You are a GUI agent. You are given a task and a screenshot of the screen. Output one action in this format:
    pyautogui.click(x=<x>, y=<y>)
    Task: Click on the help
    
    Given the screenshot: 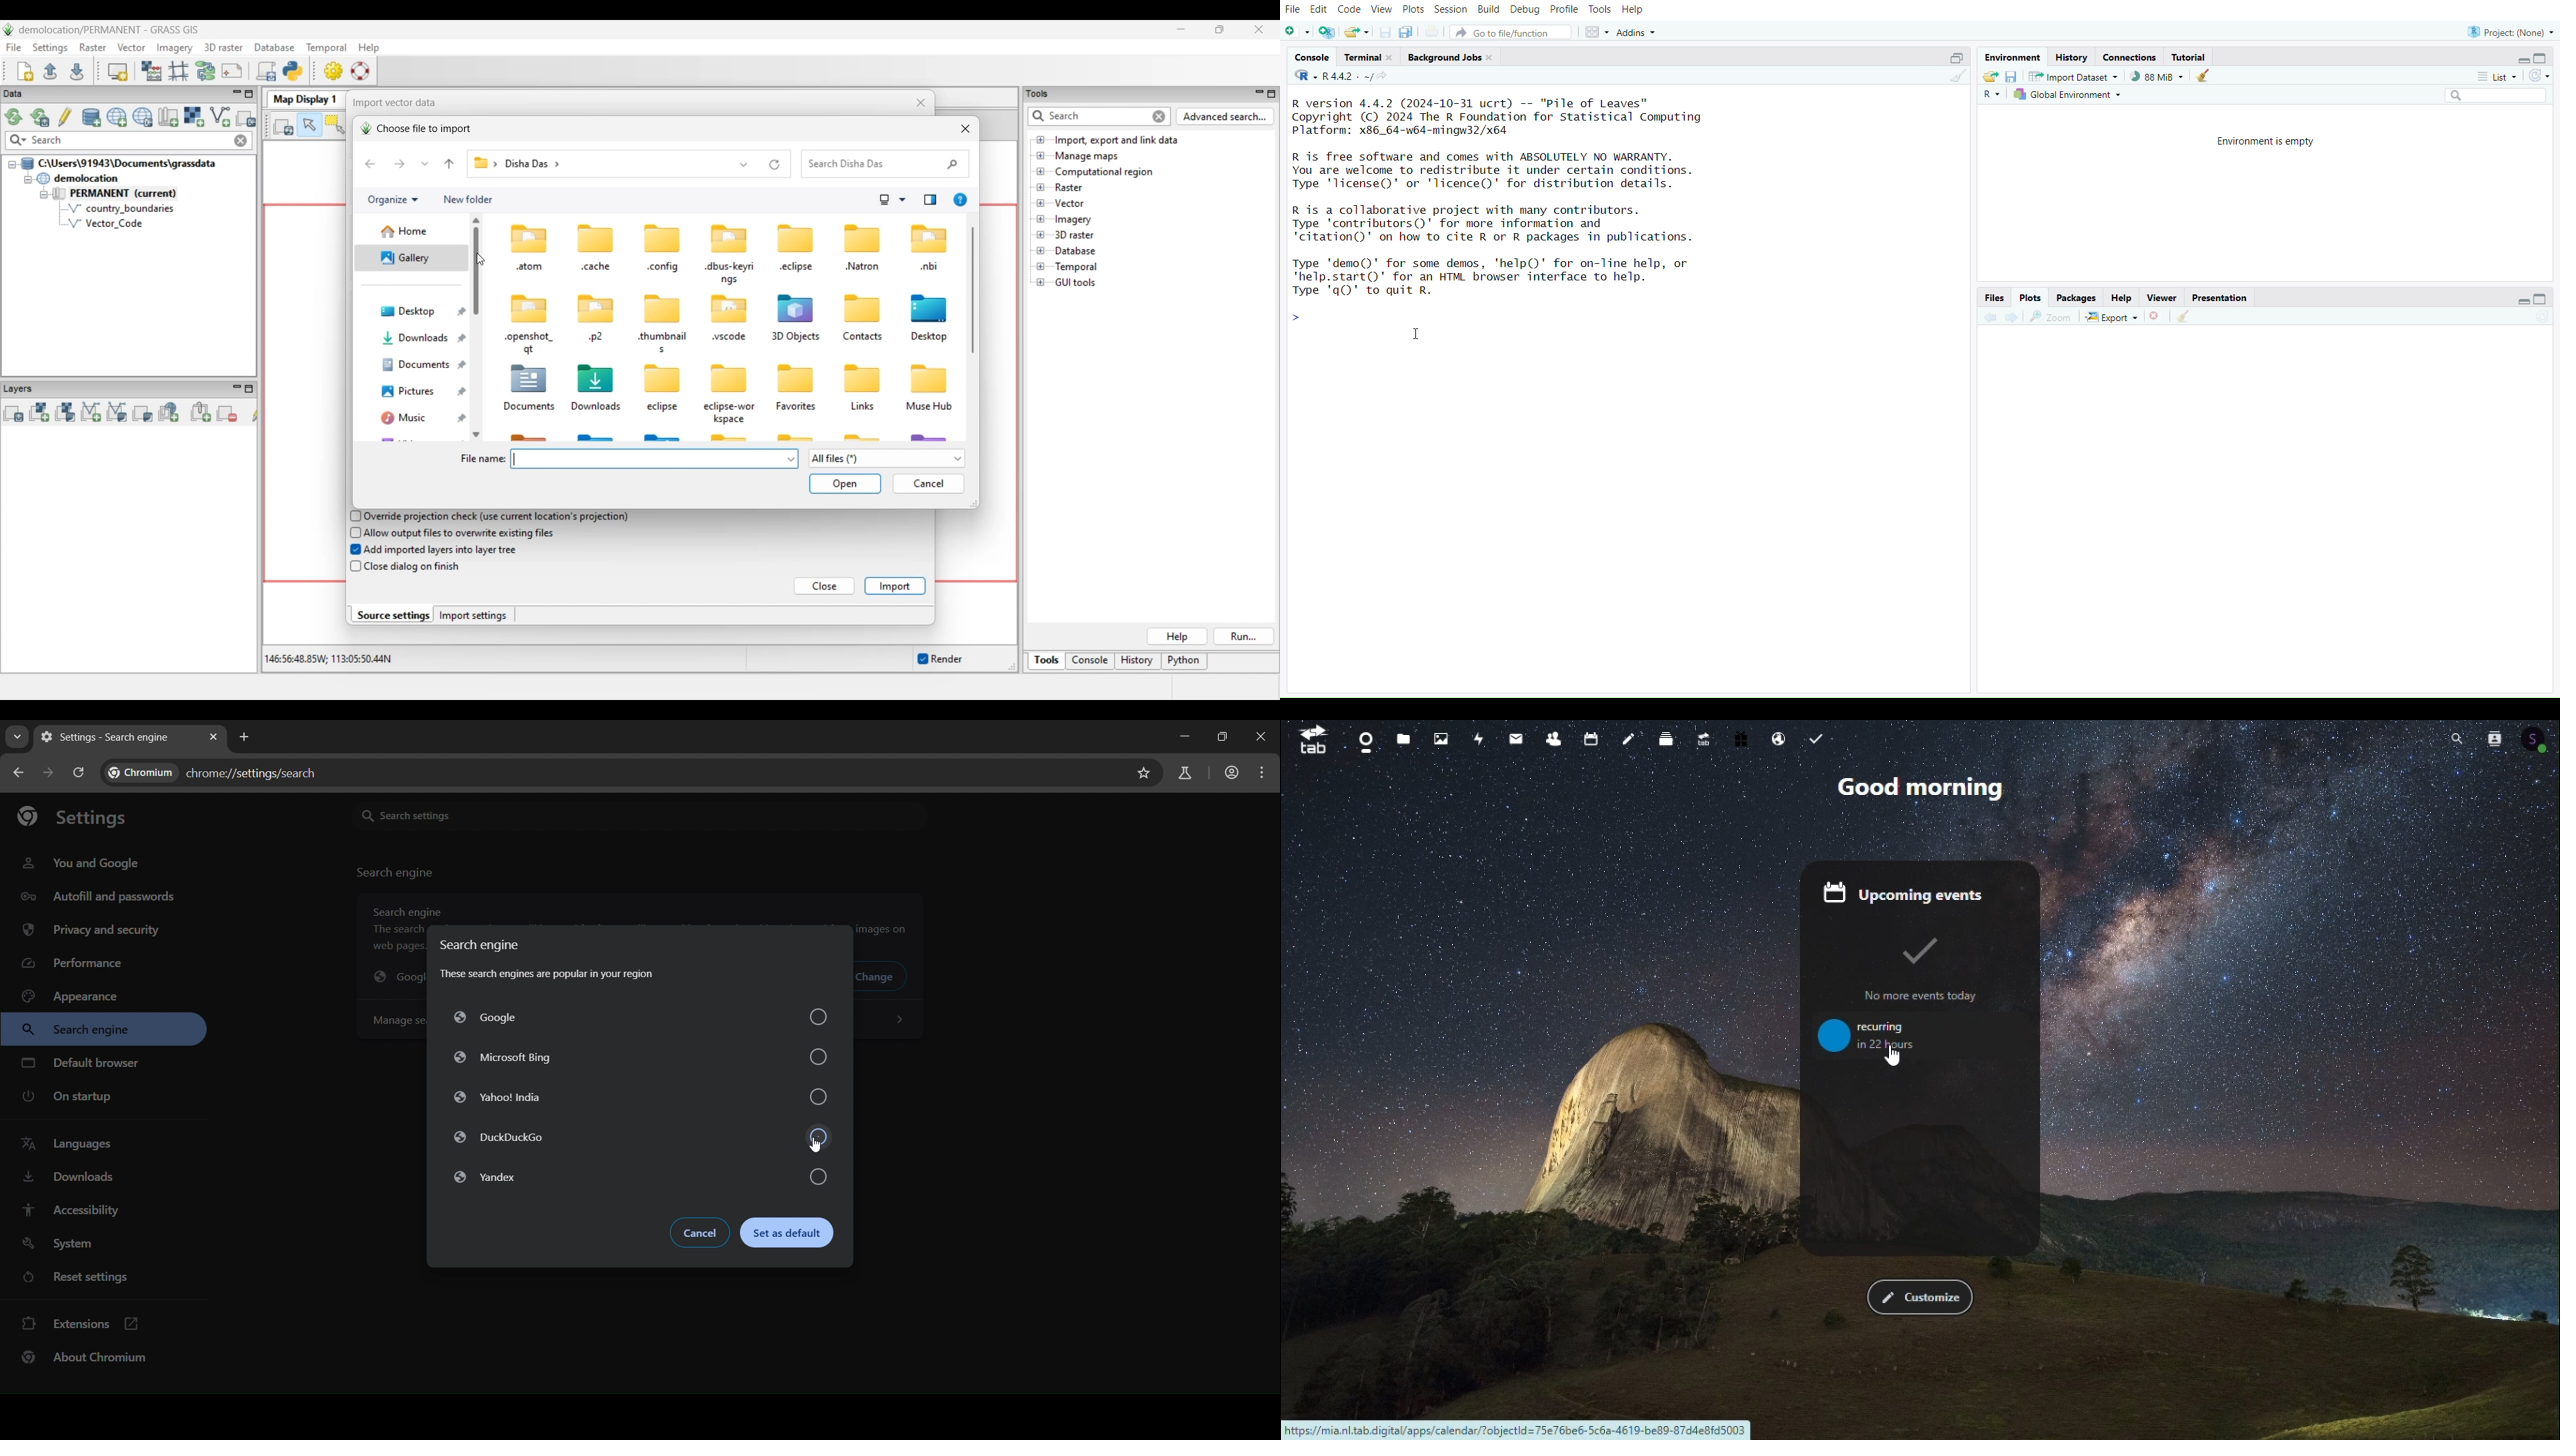 What is the action you would take?
    pyautogui.click(x=2122, y=299)
    